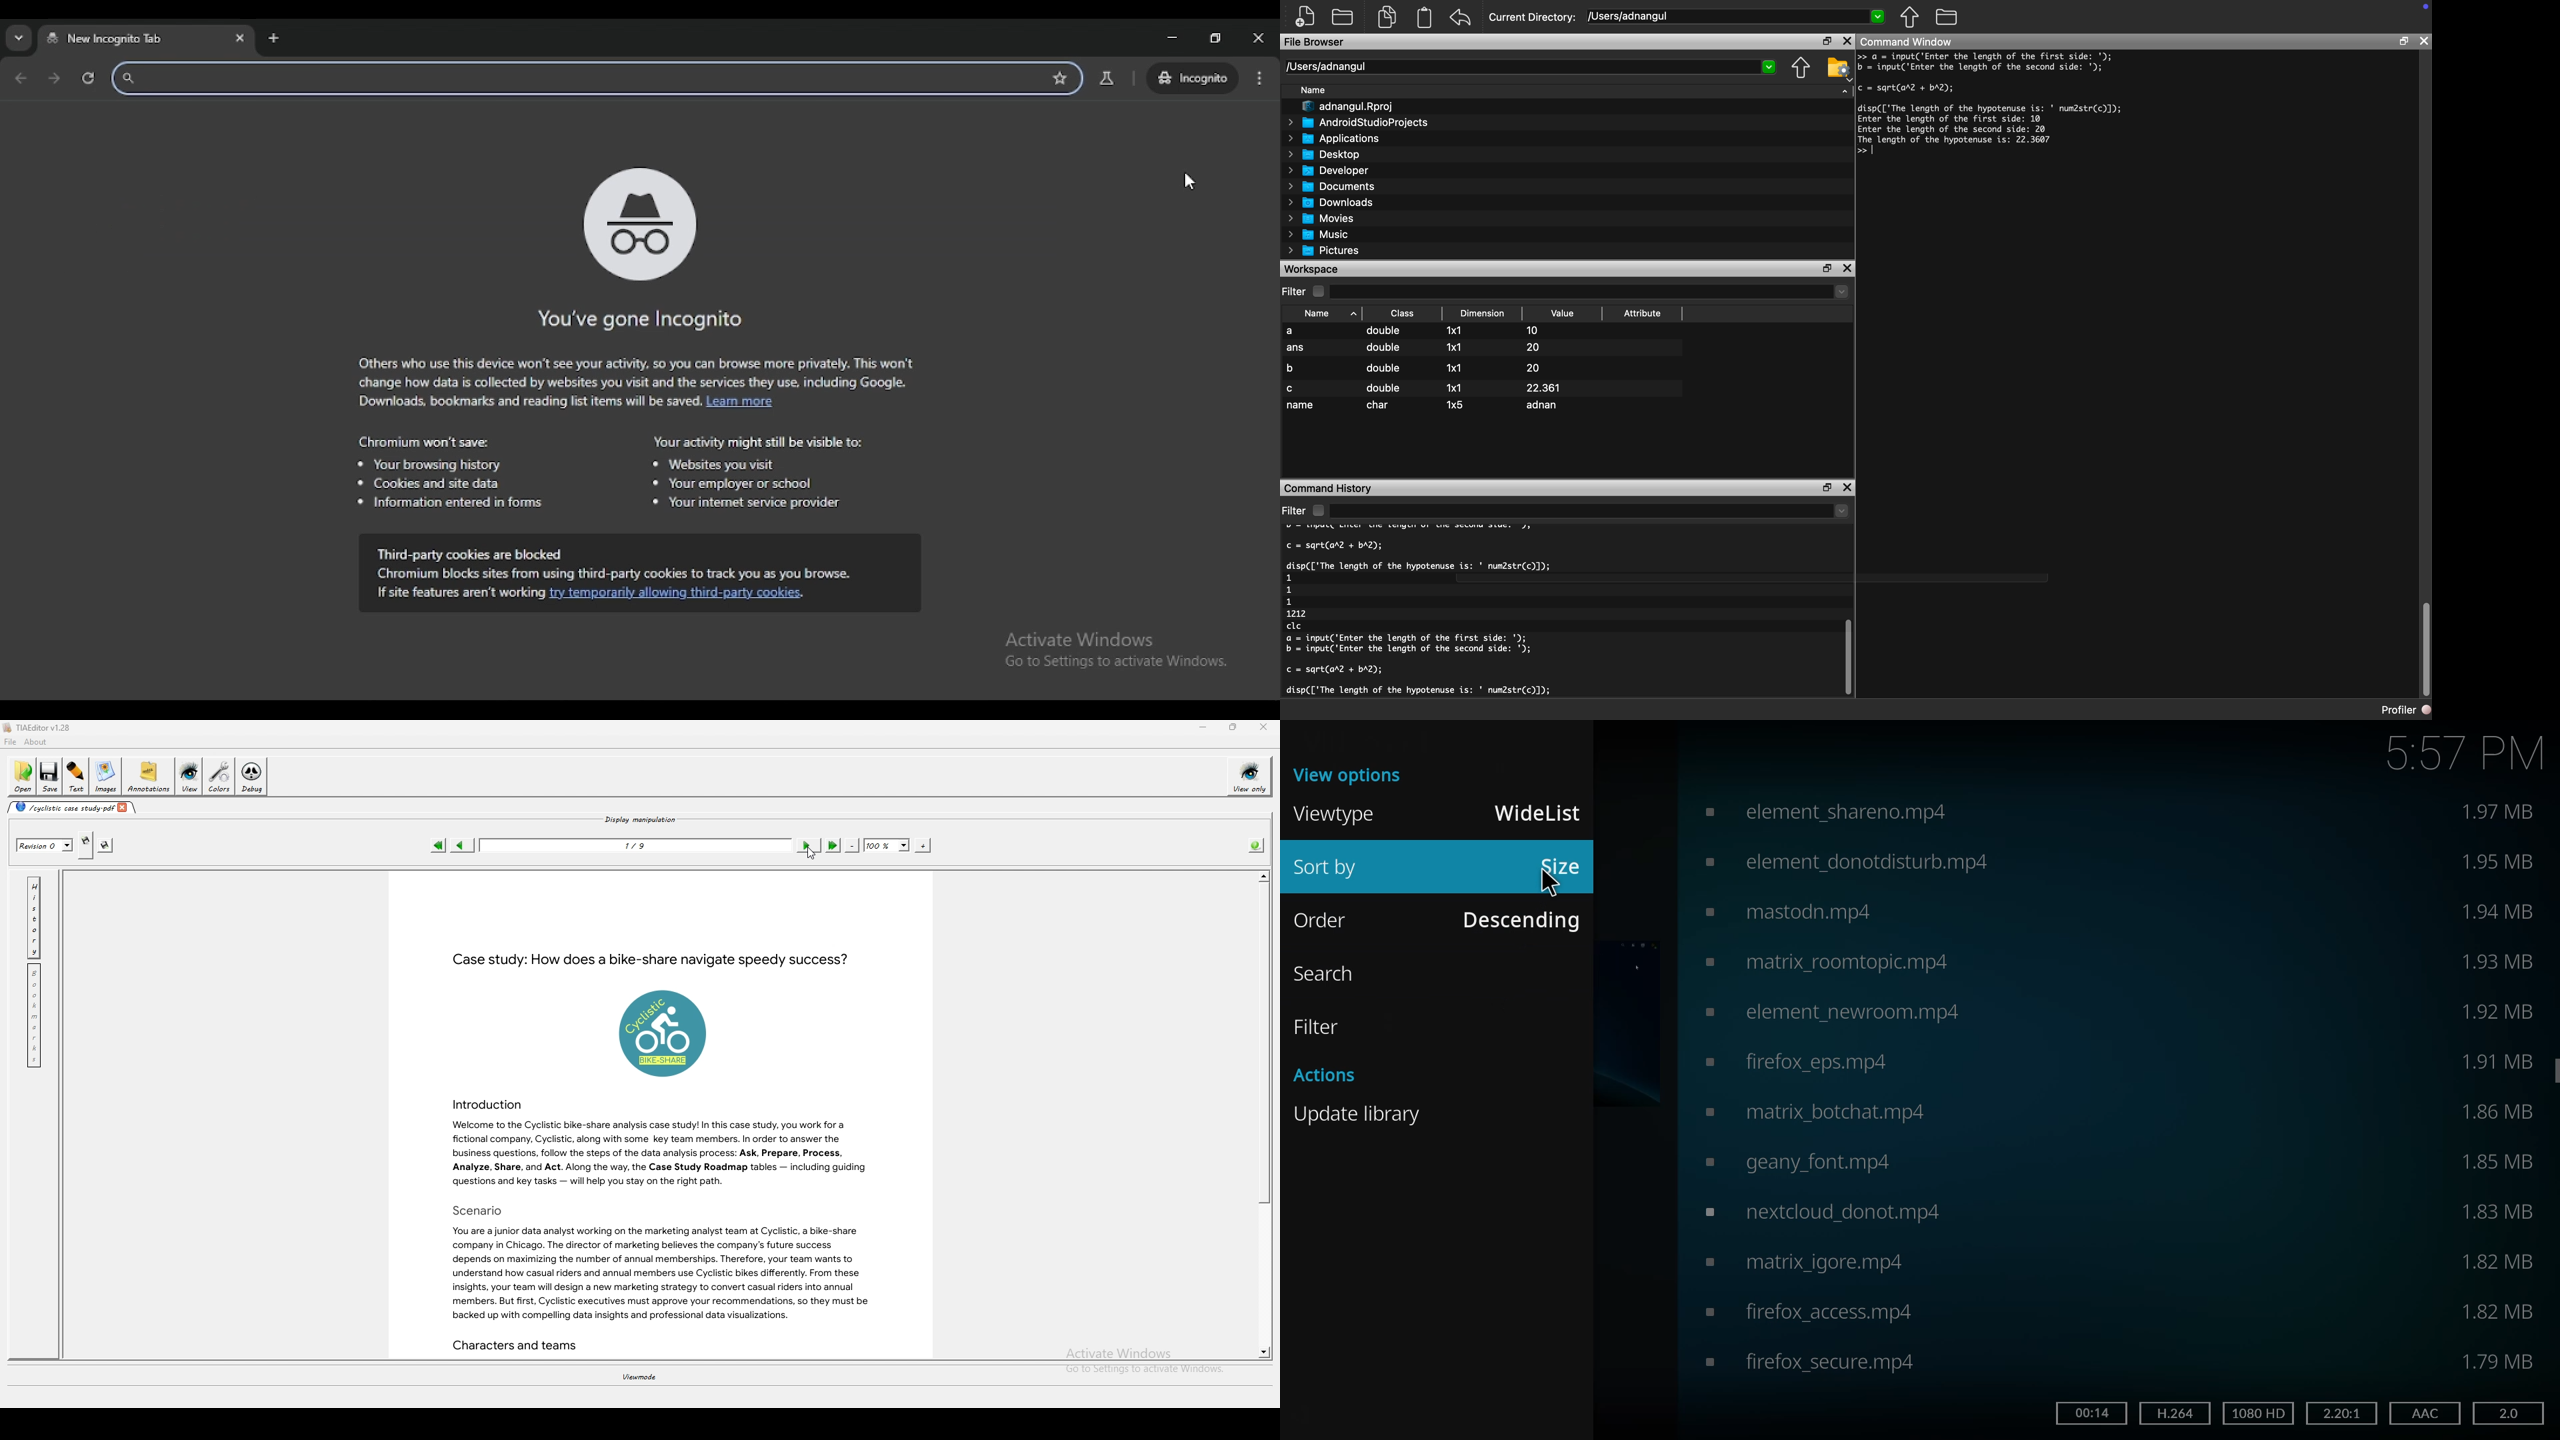 The height and width of the screenshot is (1456, 2576). Describe the element at coordinates (2497, 1009) in the screenshot. I see `size` at that location.